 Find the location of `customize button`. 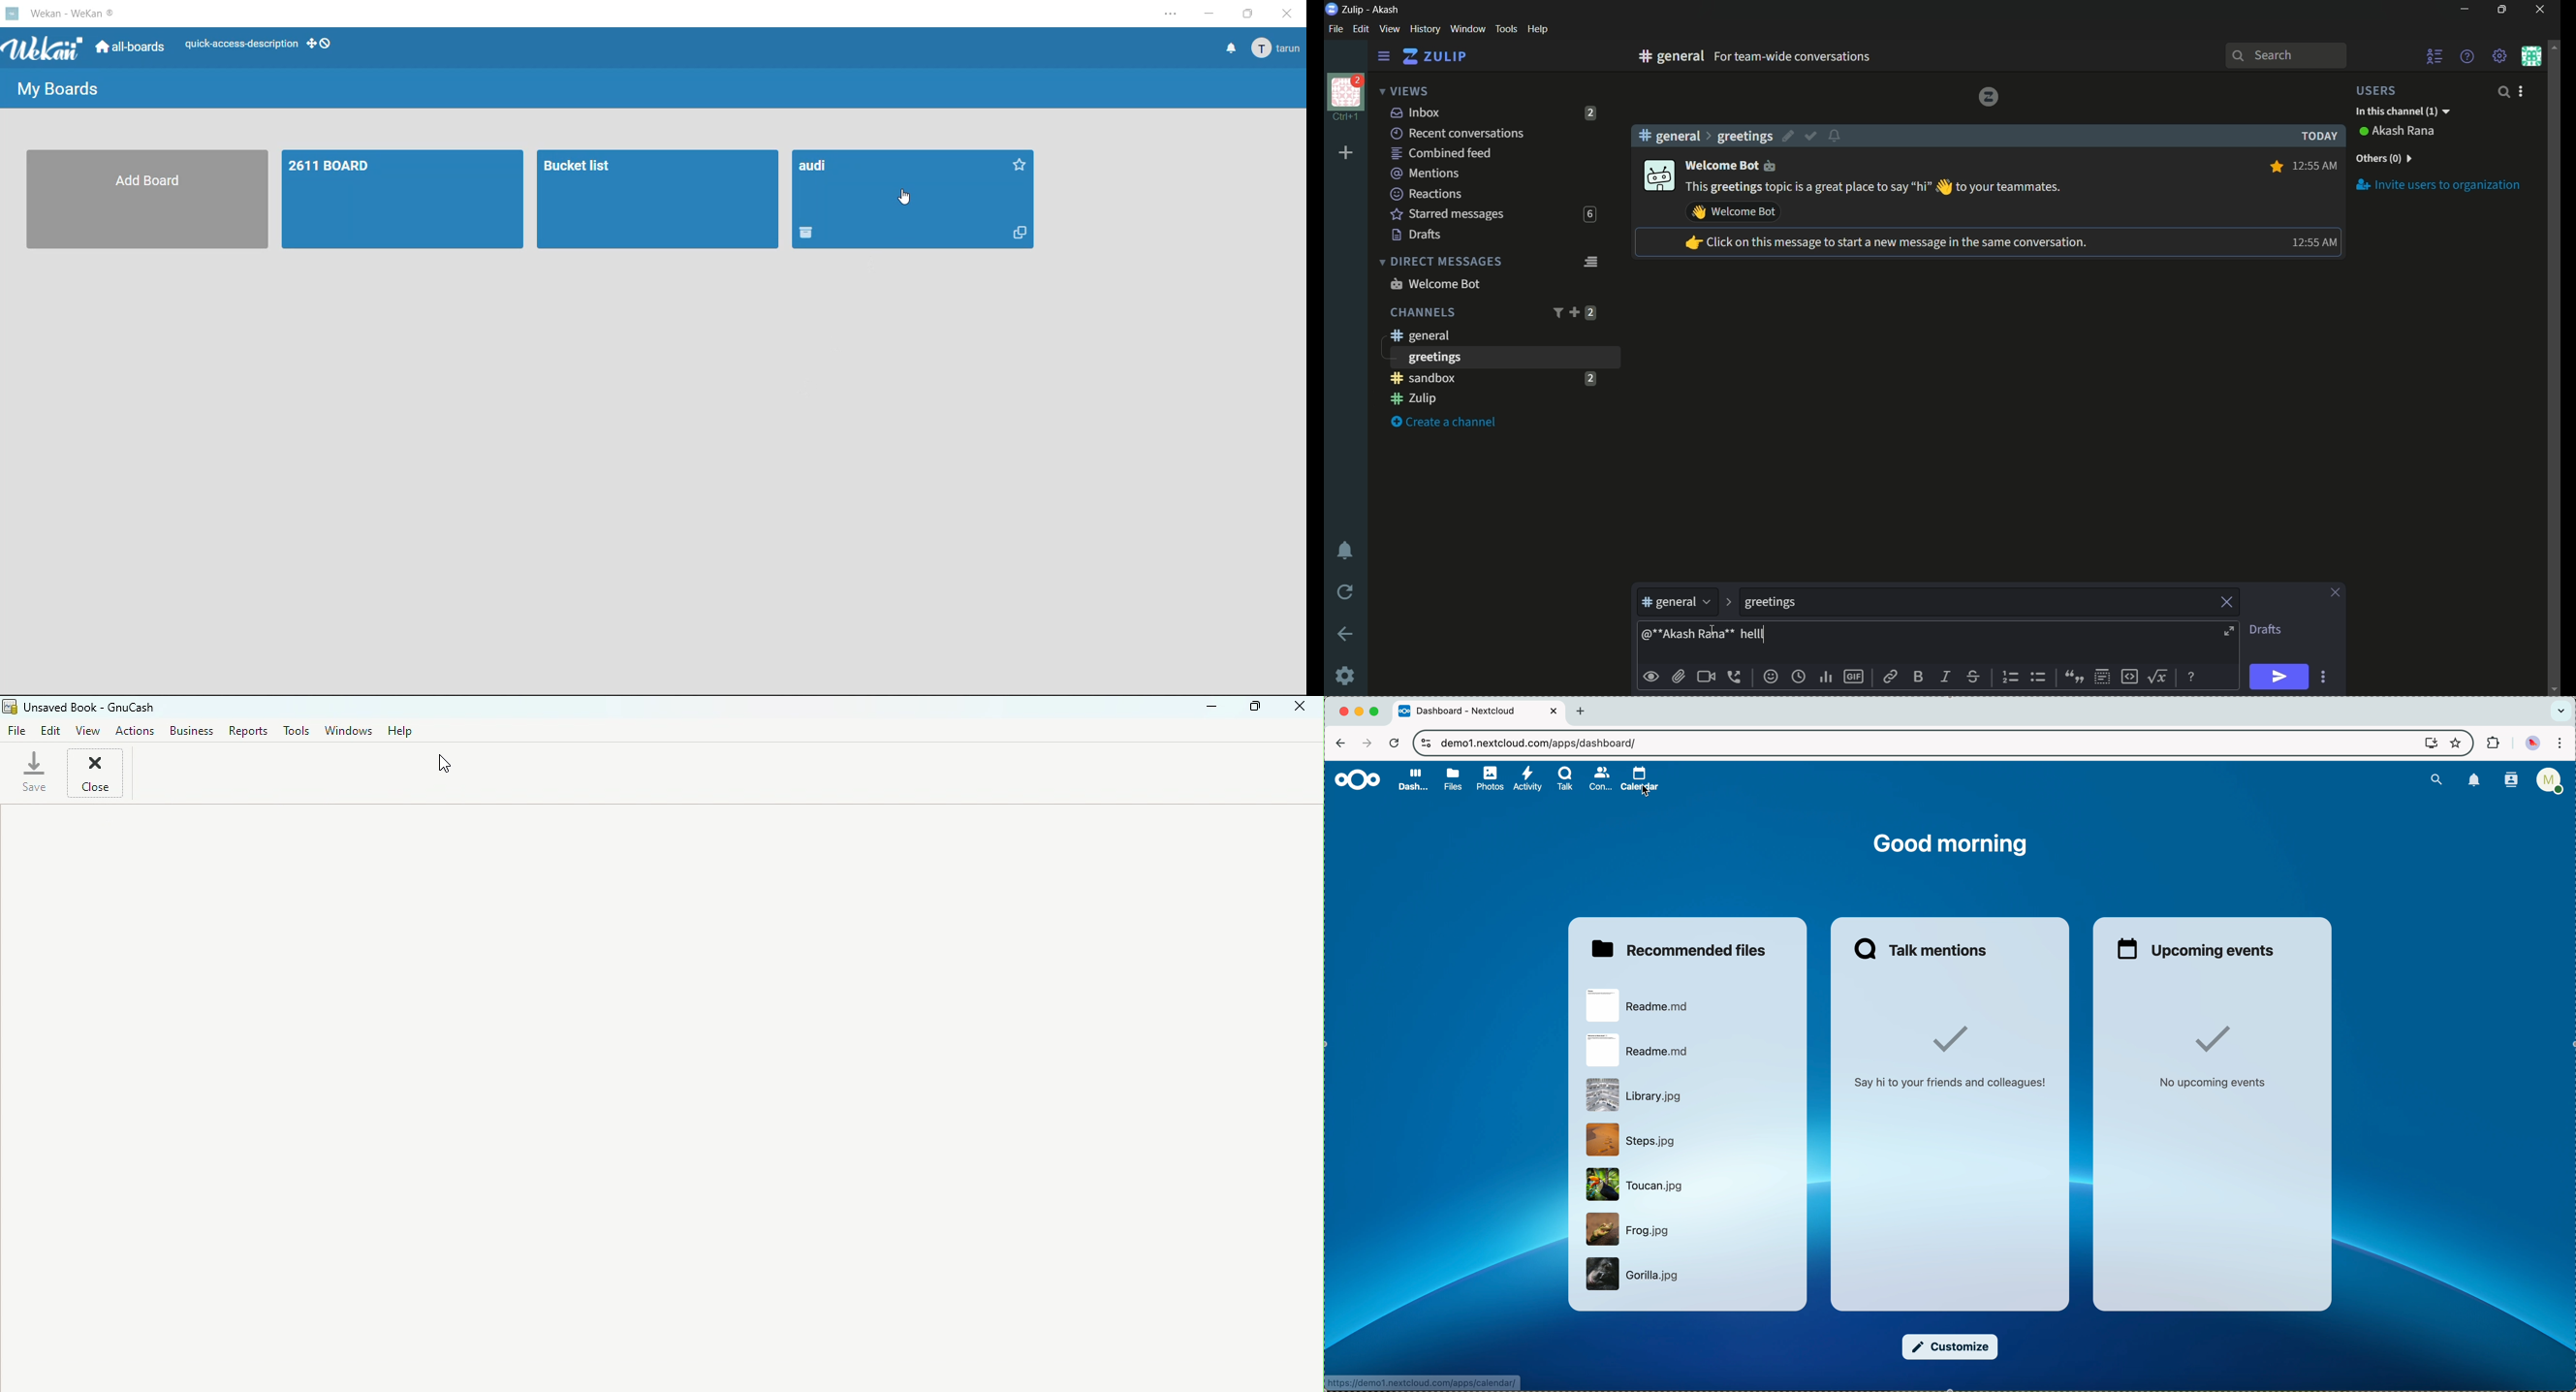

customize button is located at coordinates (1951, 1346).